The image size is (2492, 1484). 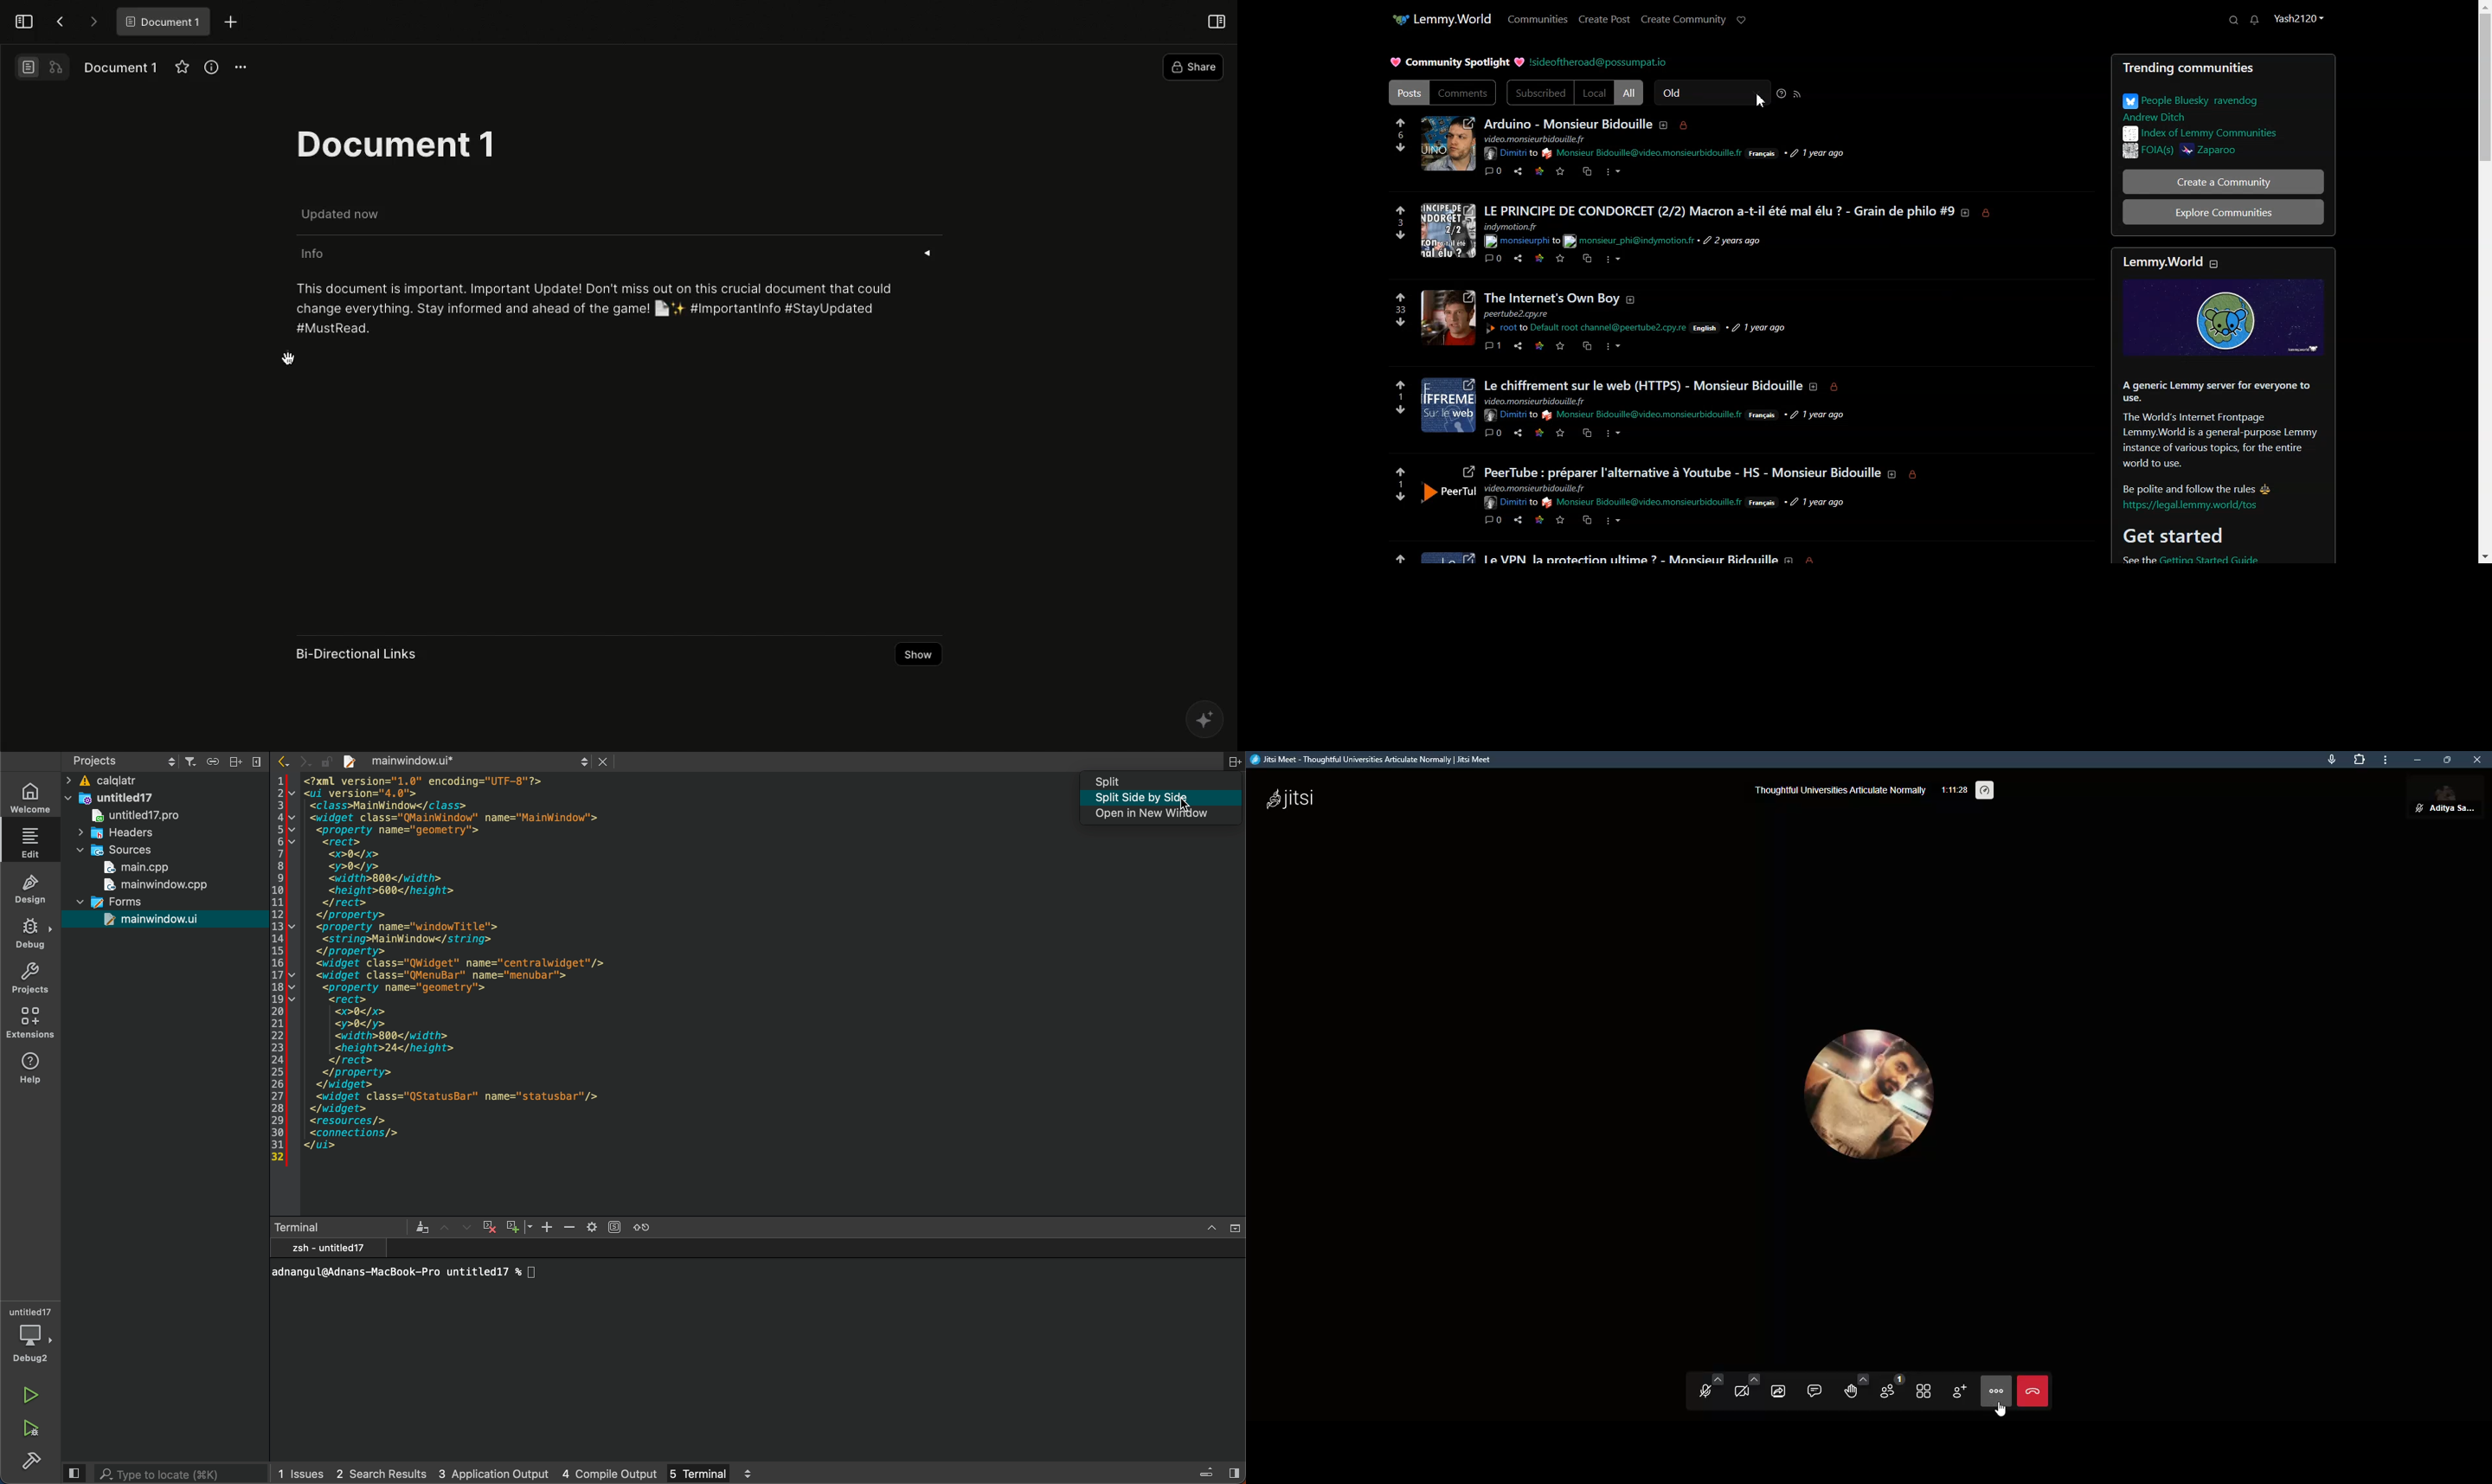 What do you see at coordinates (1448, 317) in the screenshot?
I see `` at bounding box center [1448, 317].